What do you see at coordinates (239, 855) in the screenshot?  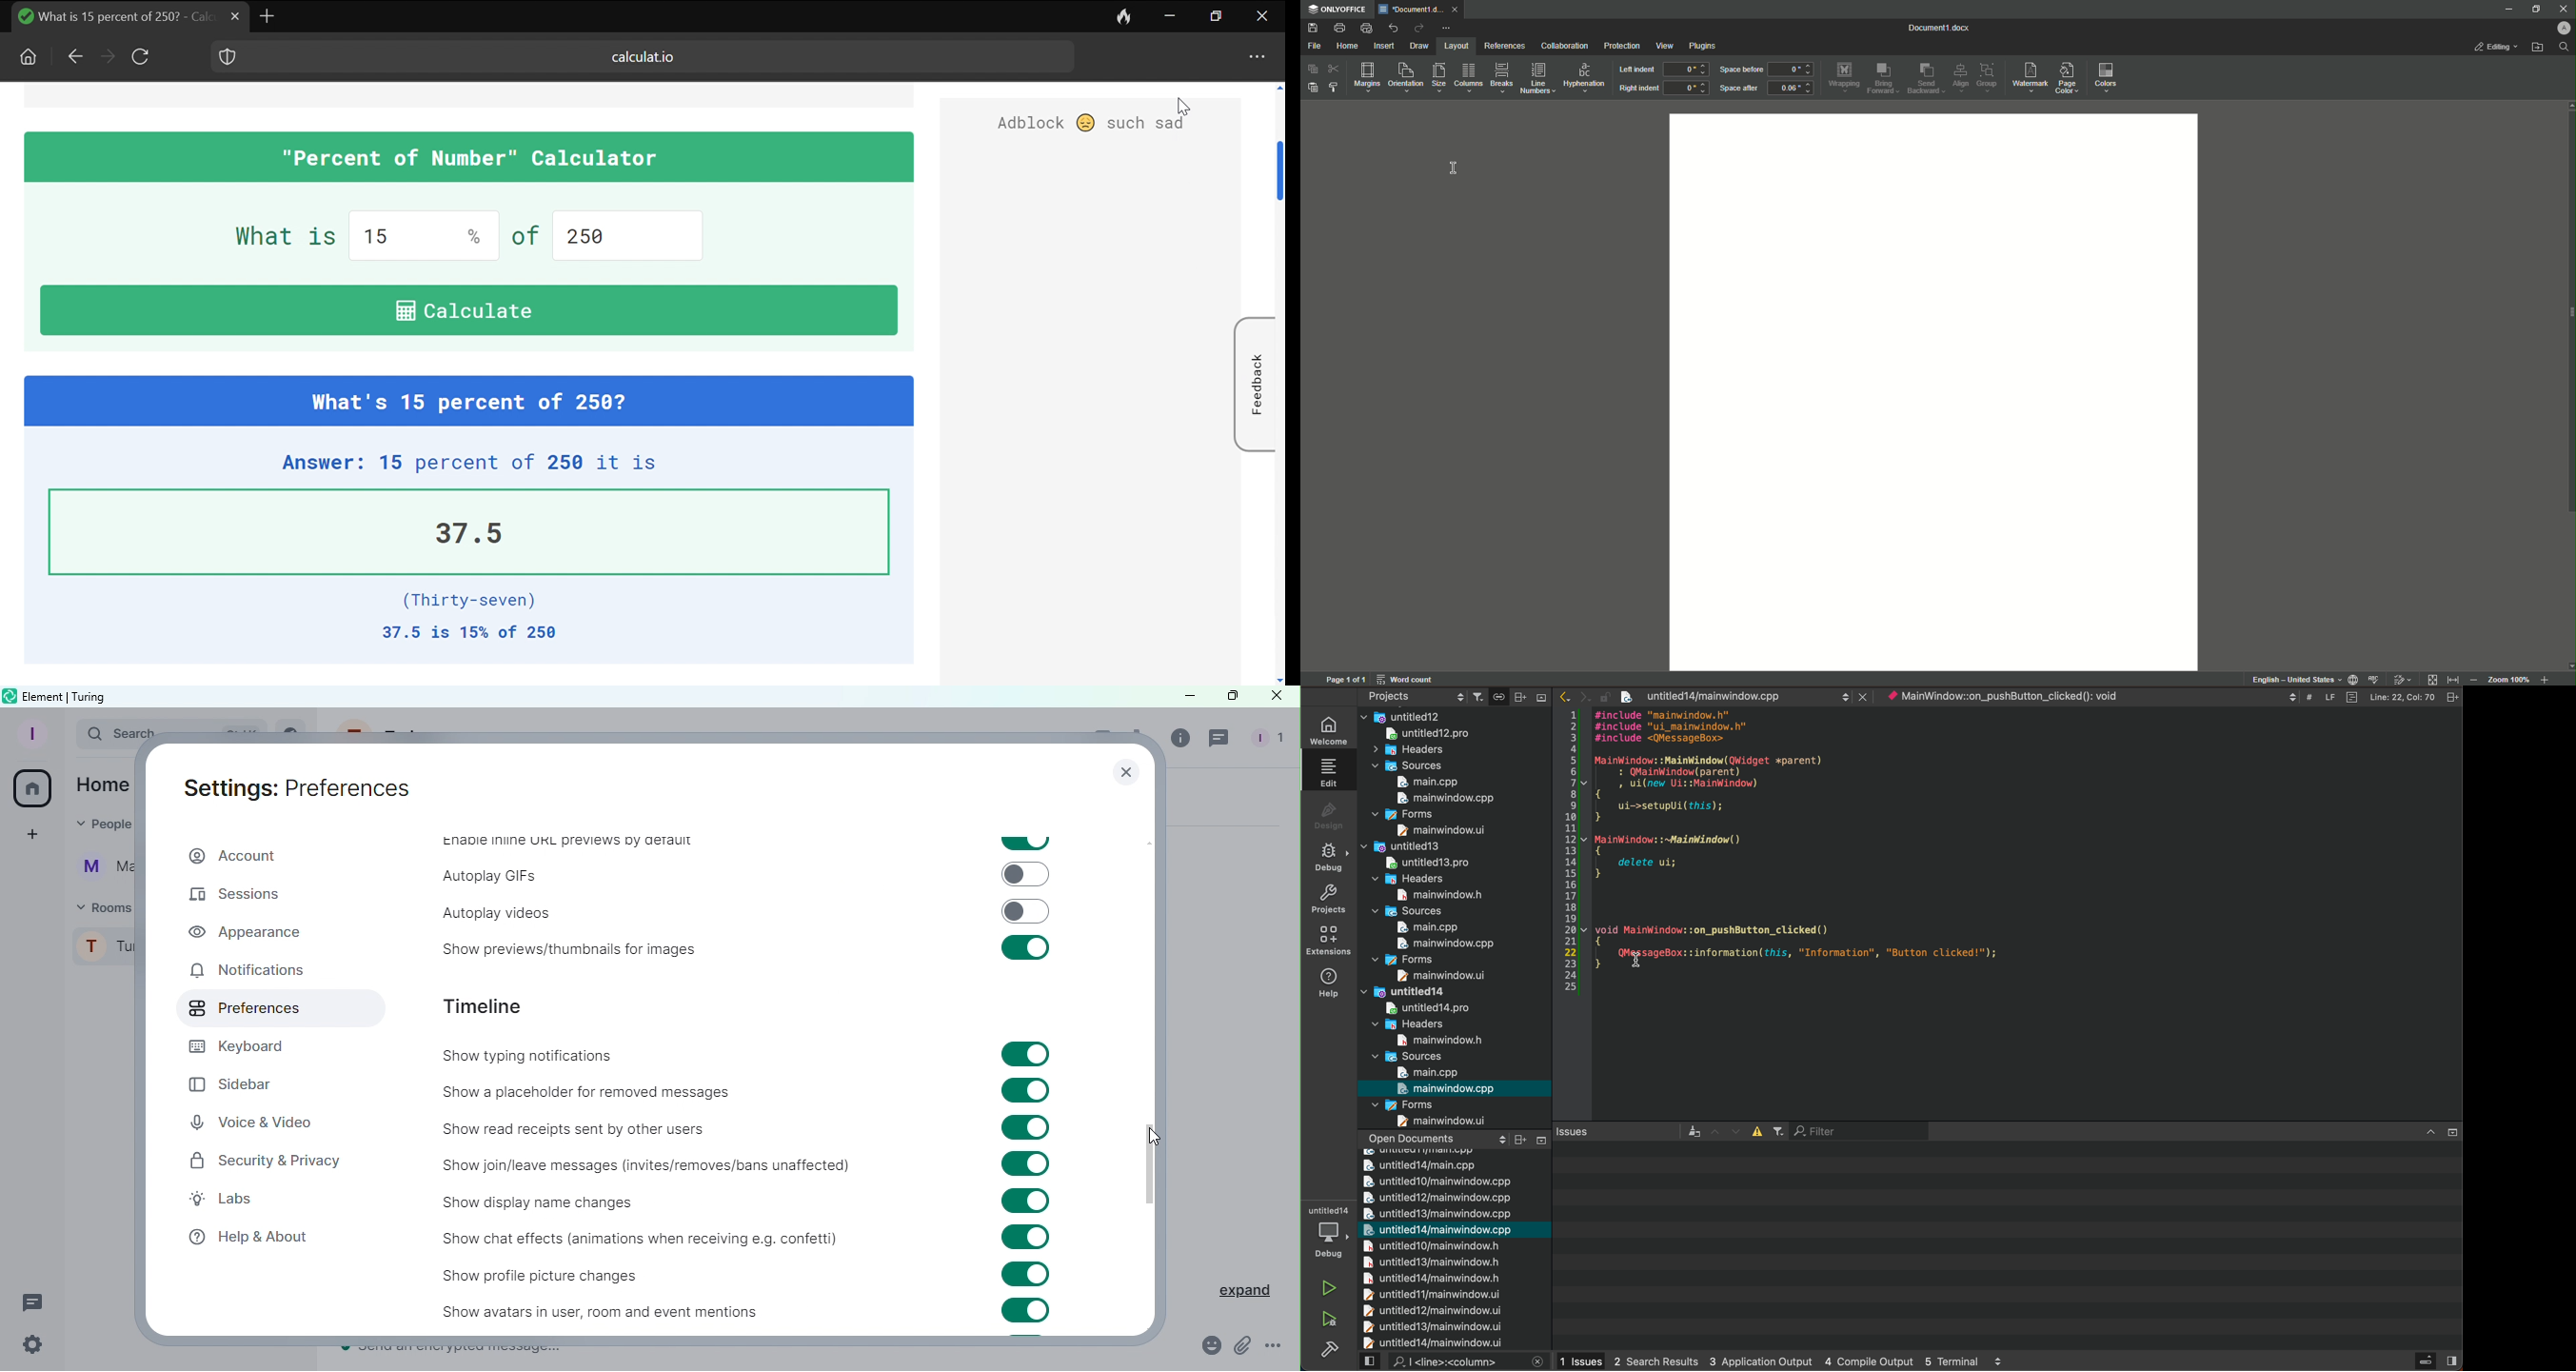 I see `Account` at bounding box center [239, 855].